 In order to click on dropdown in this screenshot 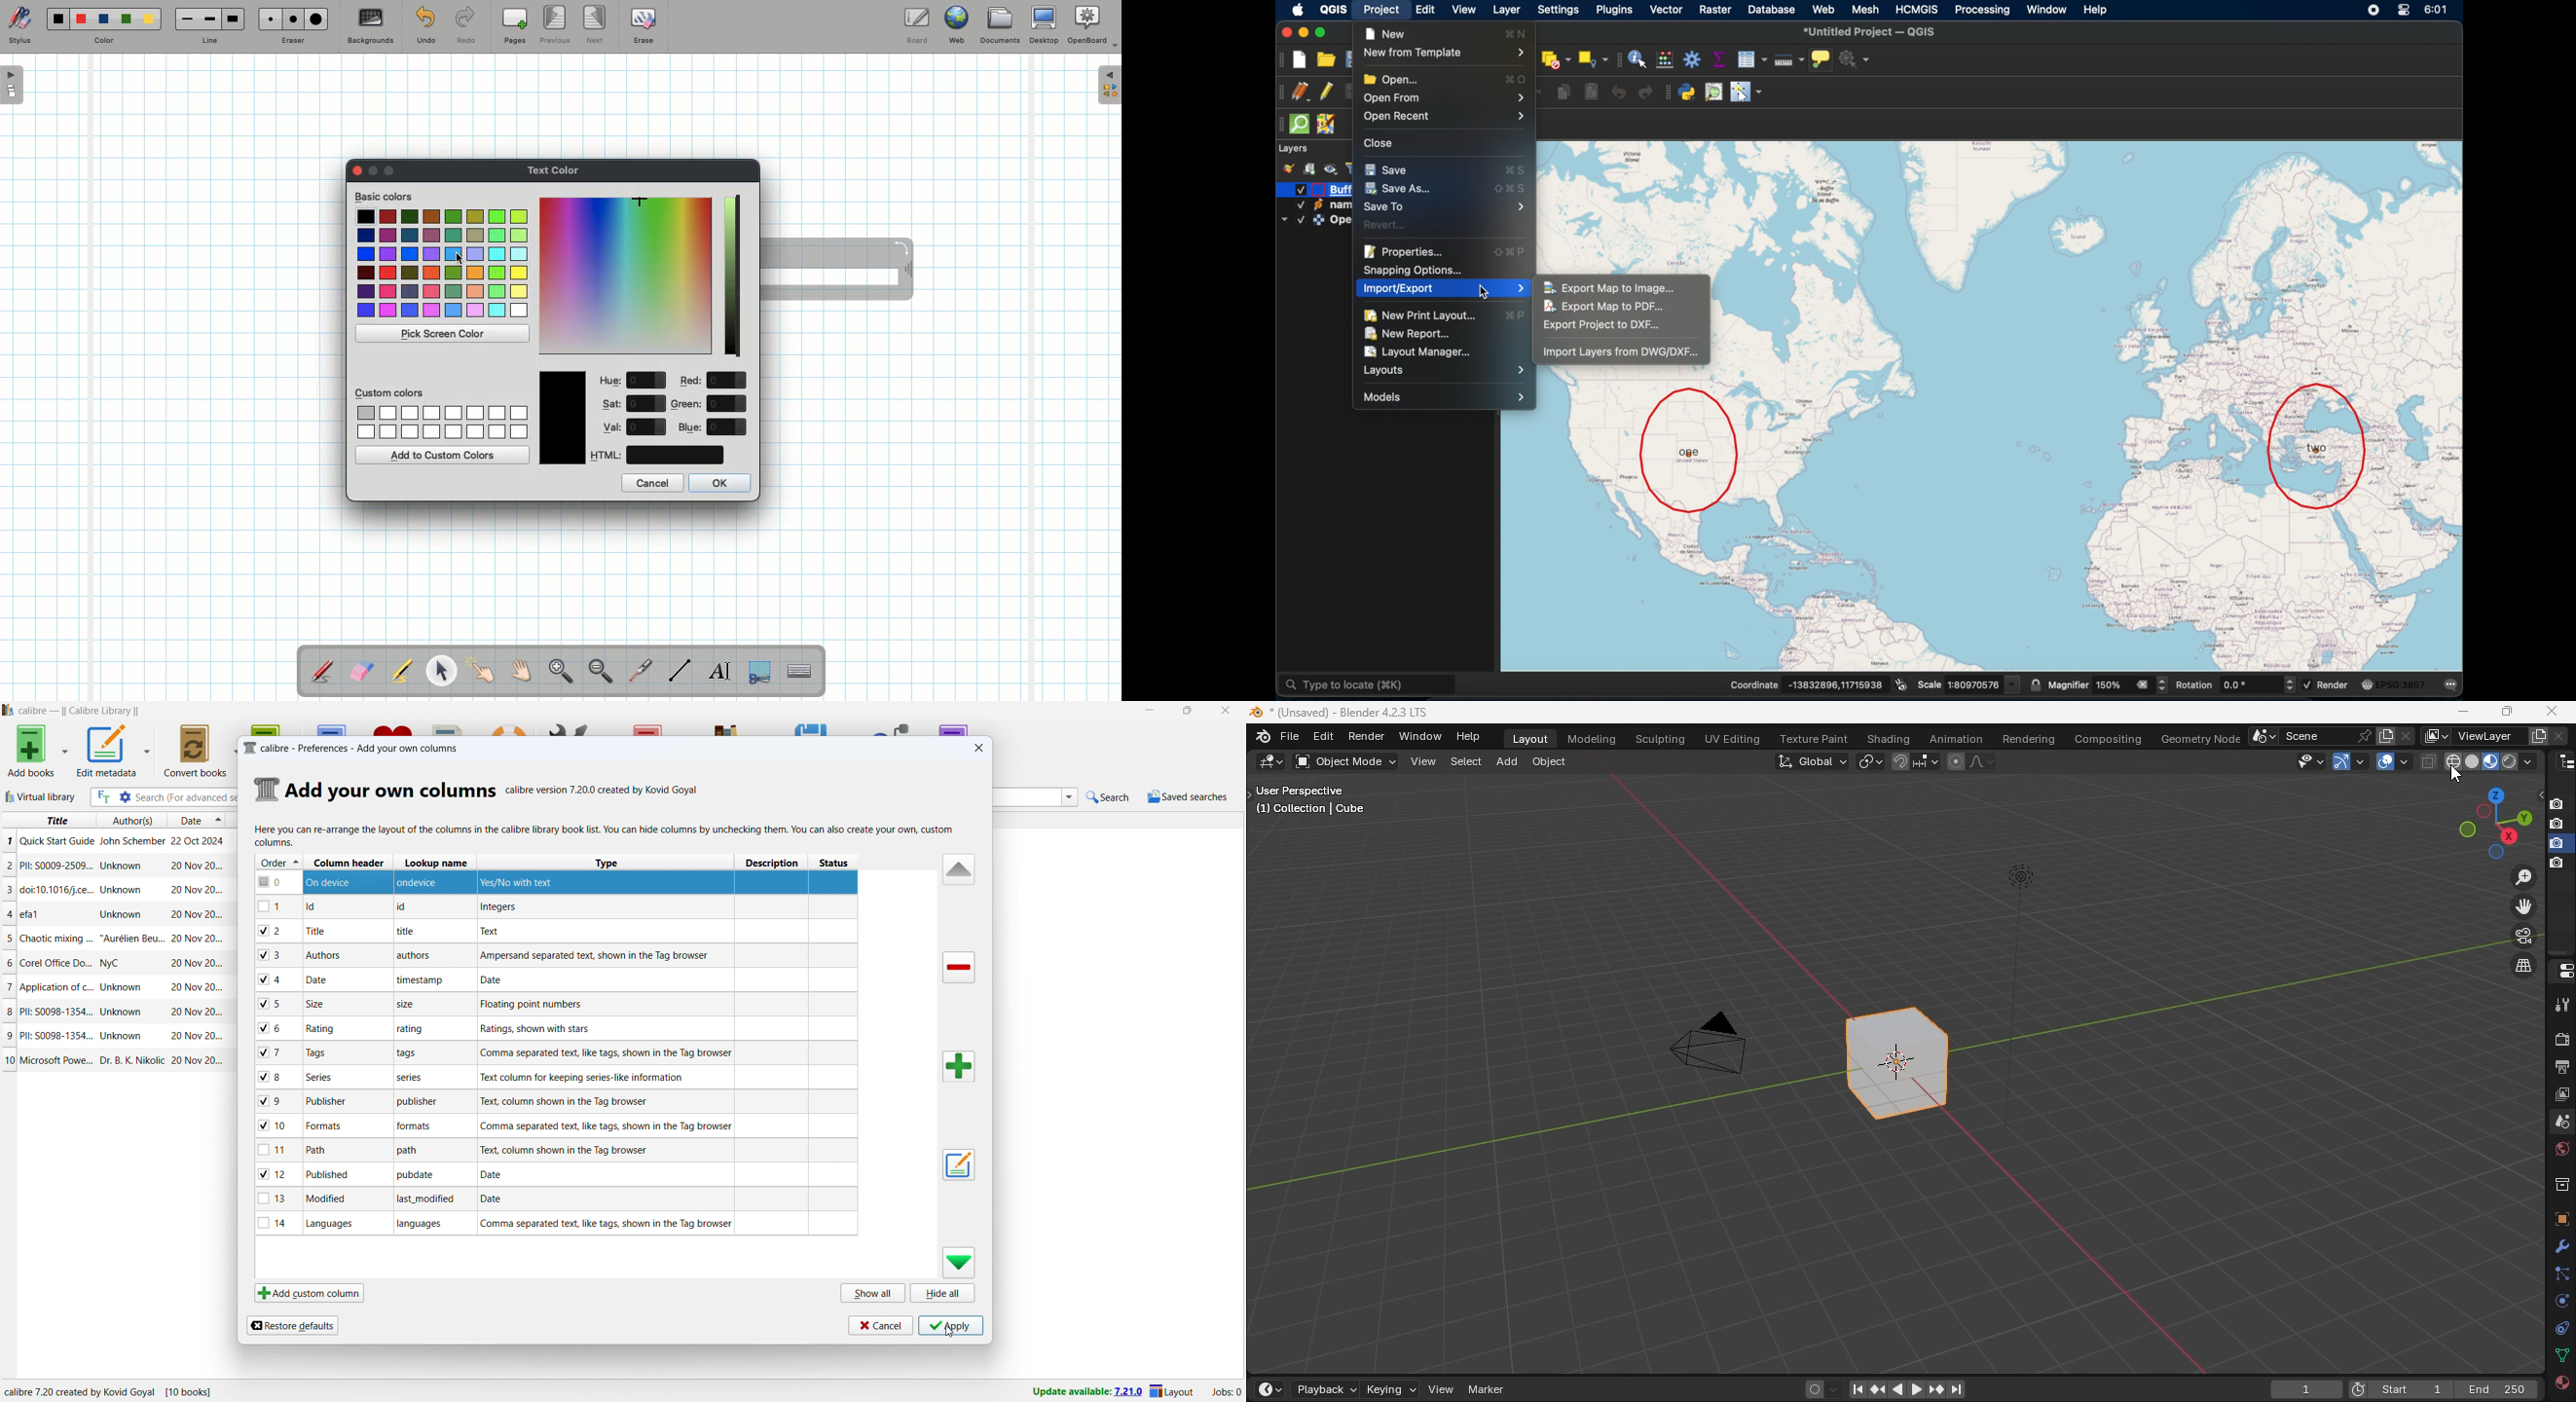, I will do `click(1283, 220)`.